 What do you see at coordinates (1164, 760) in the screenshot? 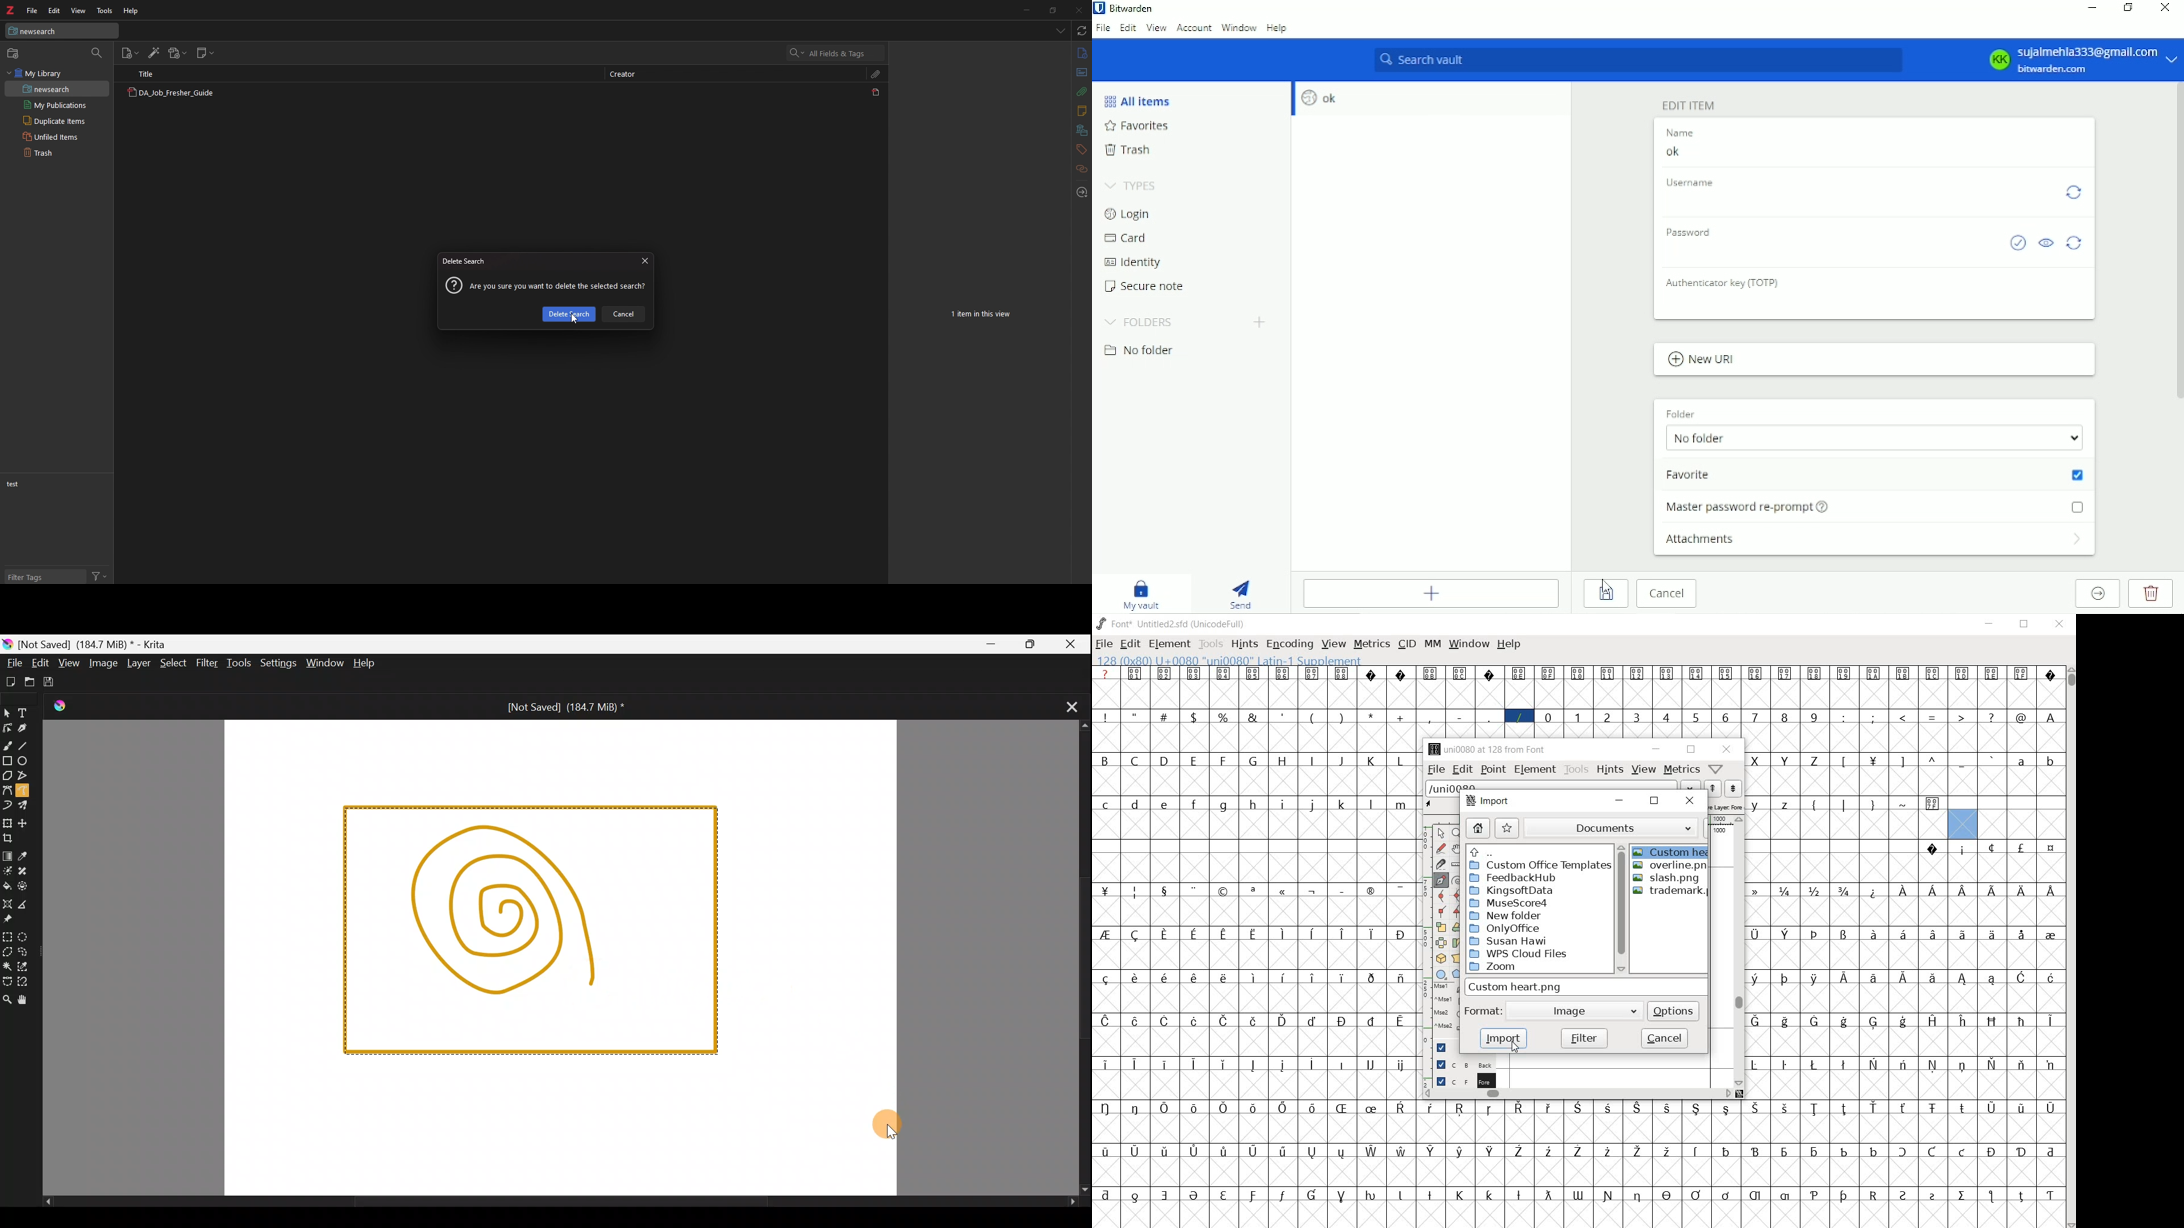
I see `glyph` at bounding box center [1164, 760].